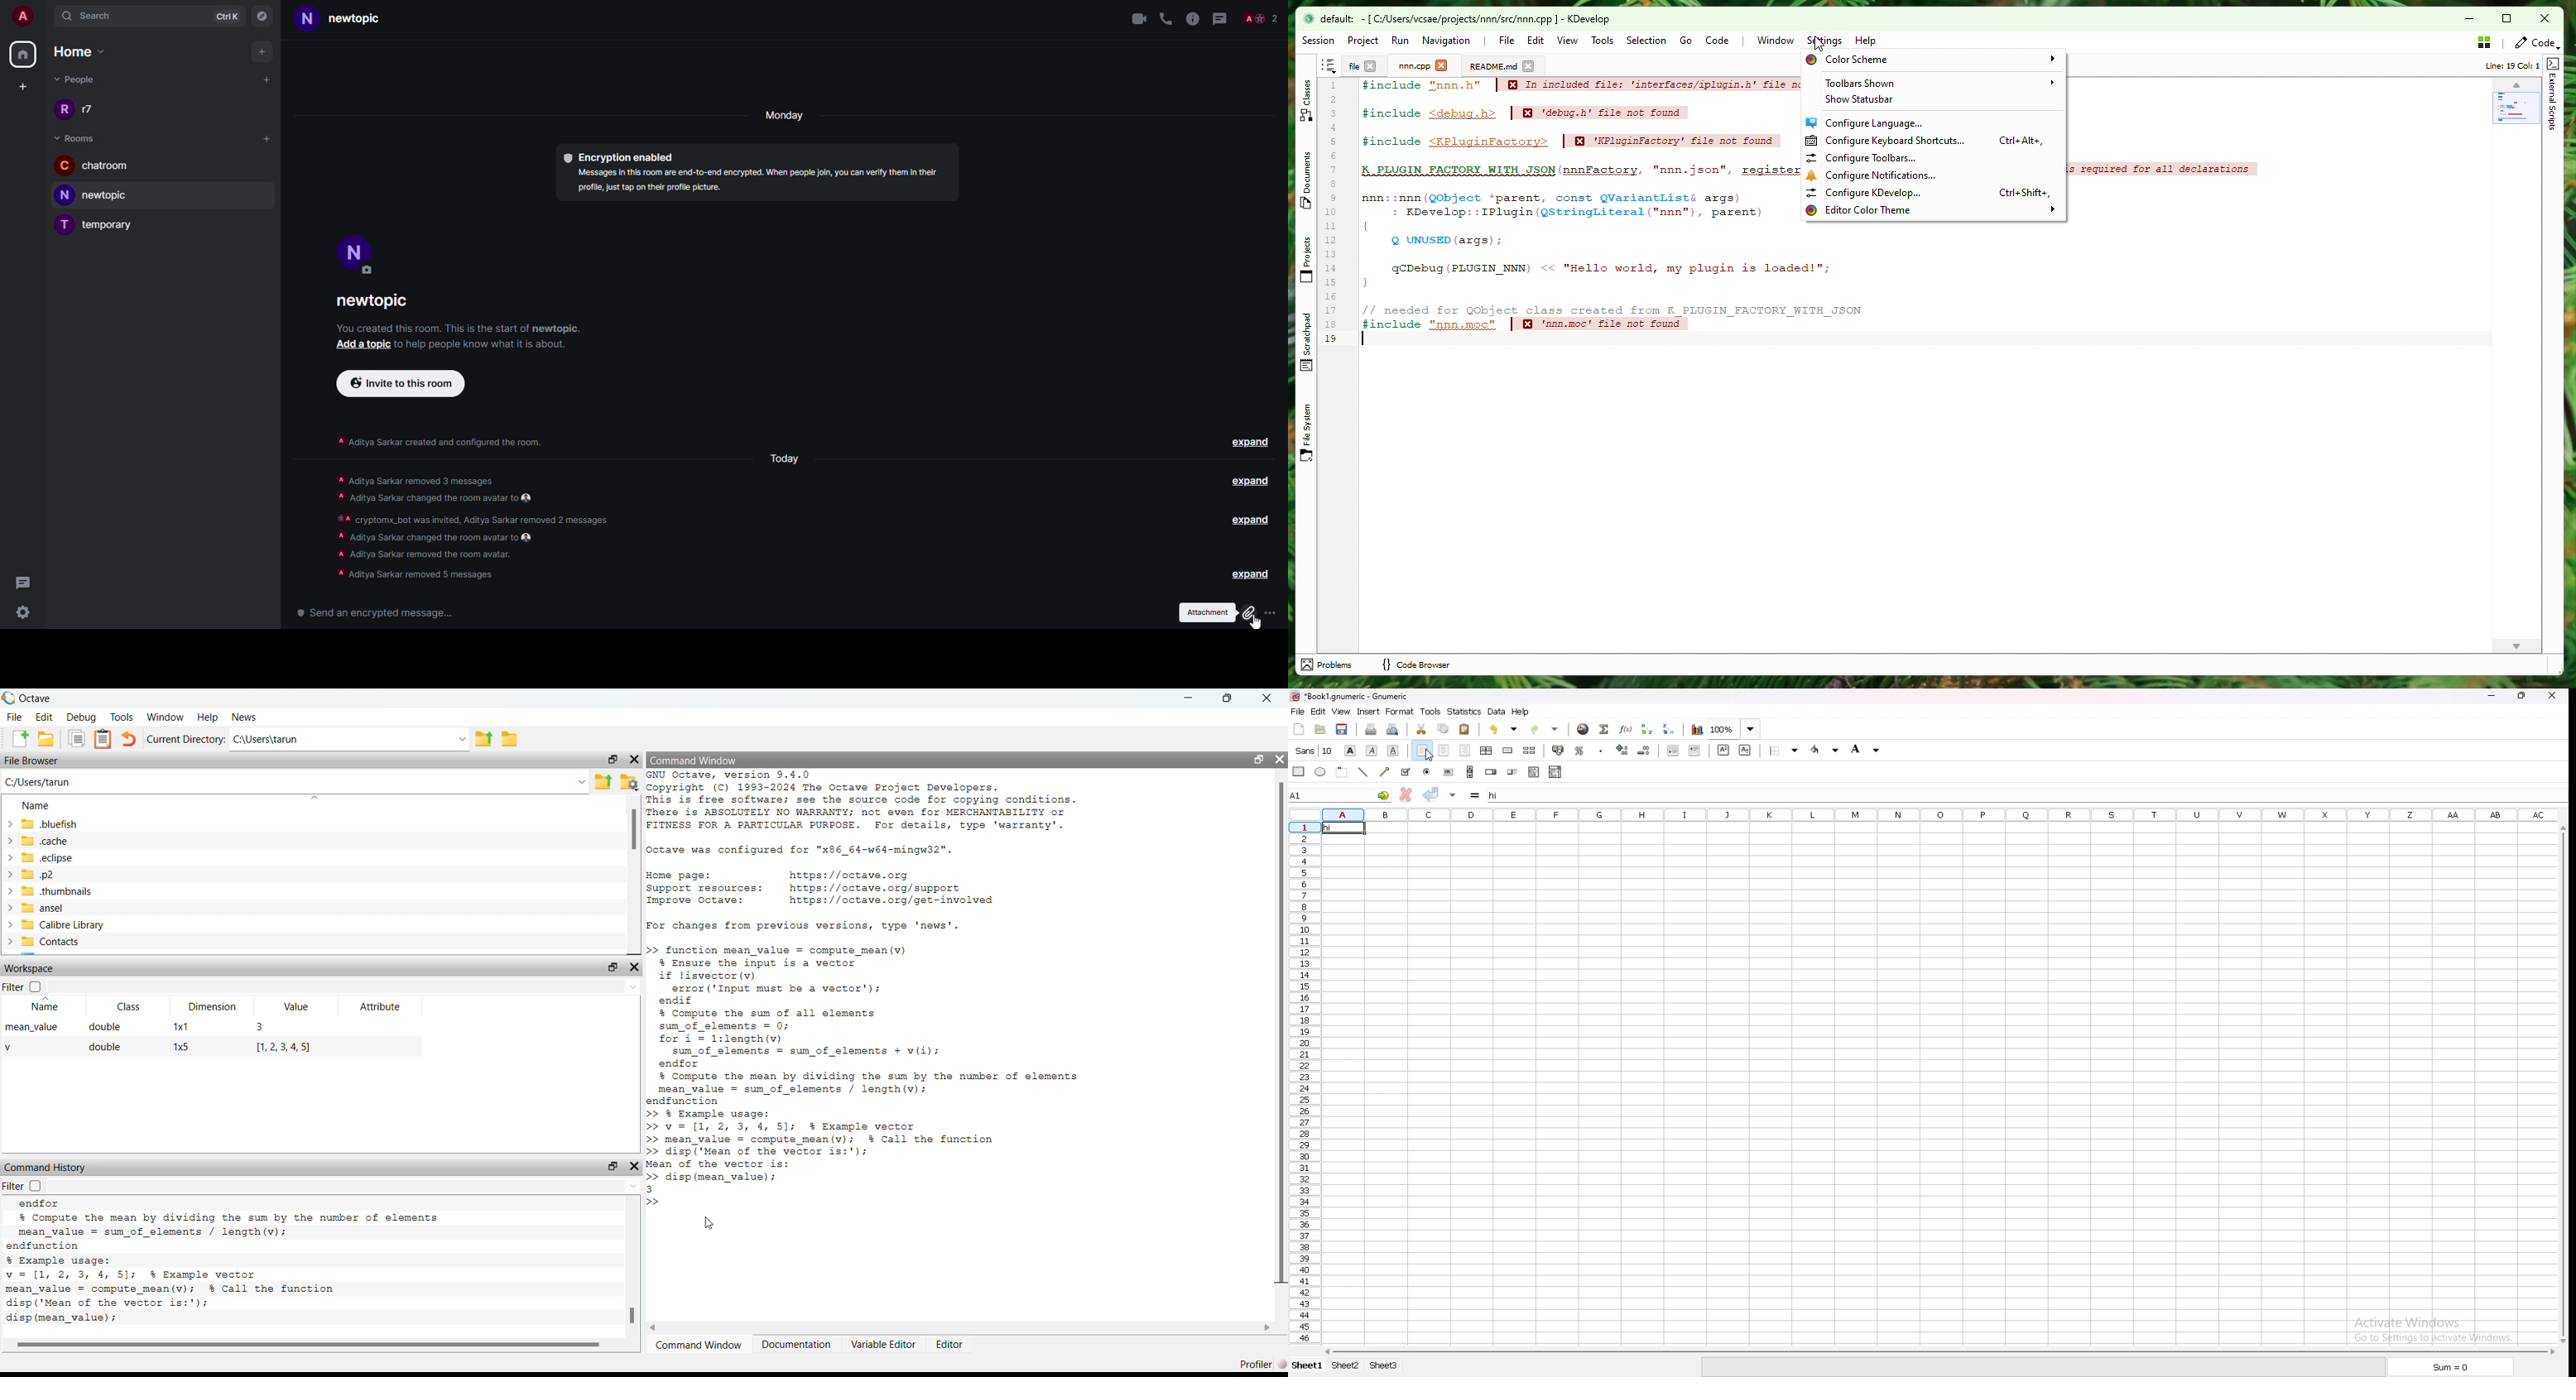  What do you see at coordinates (634, 830) in the screenshot?
I see `scroll bar` at bounding box center [634, 830].